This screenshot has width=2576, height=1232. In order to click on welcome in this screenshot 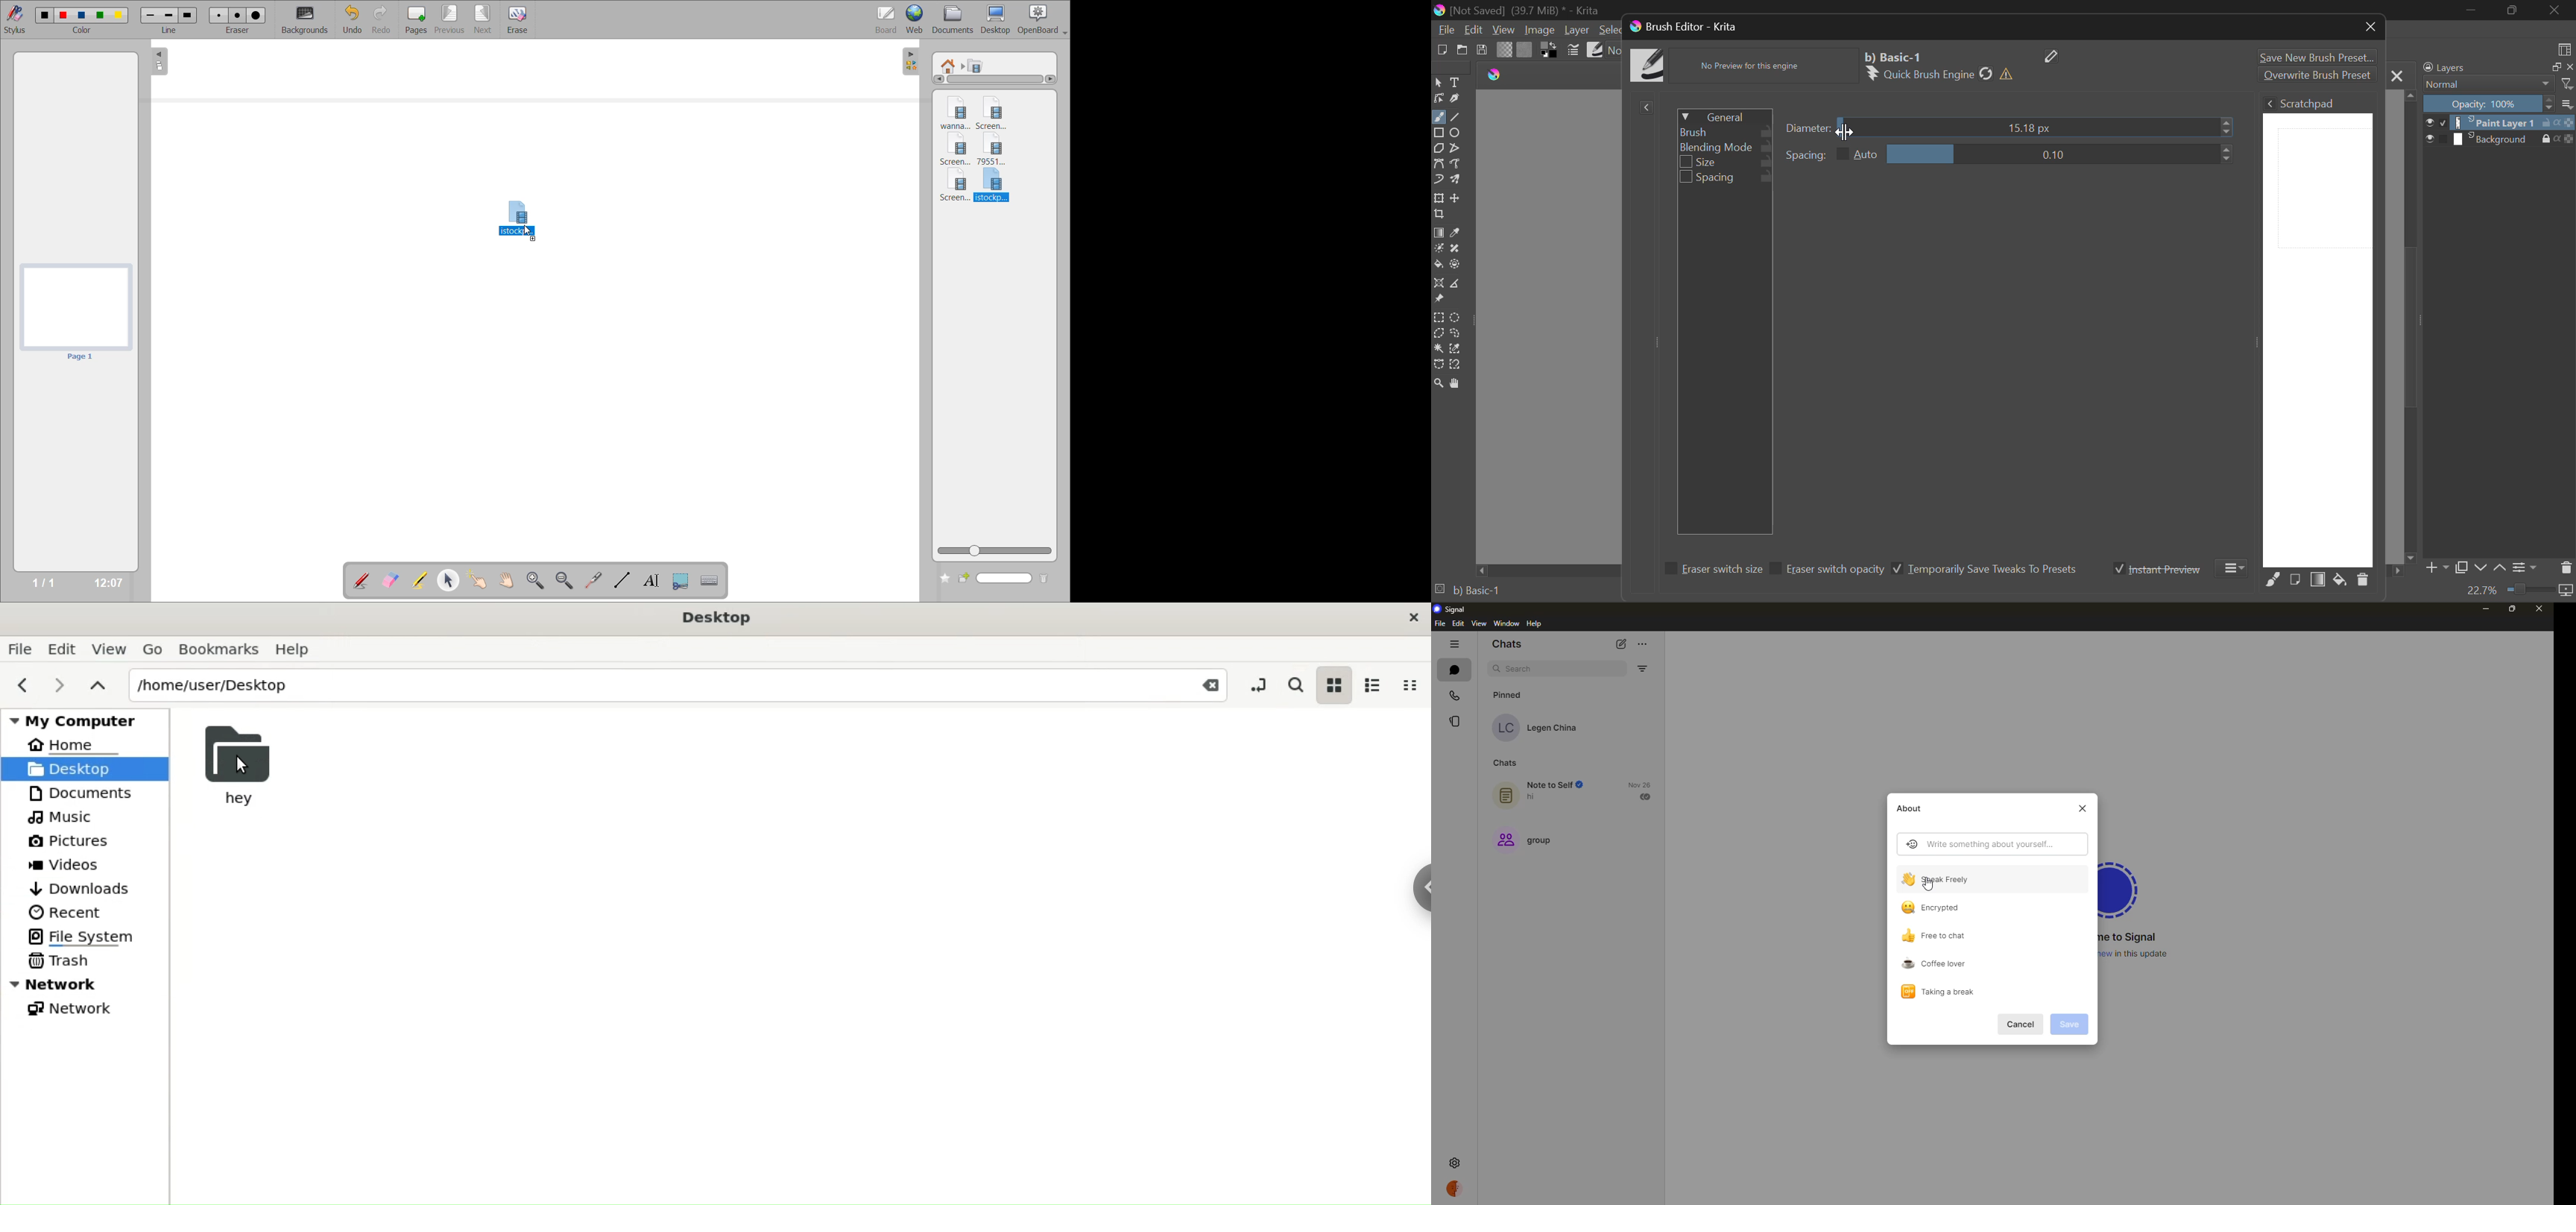, I will do `click(2130, 937)`.